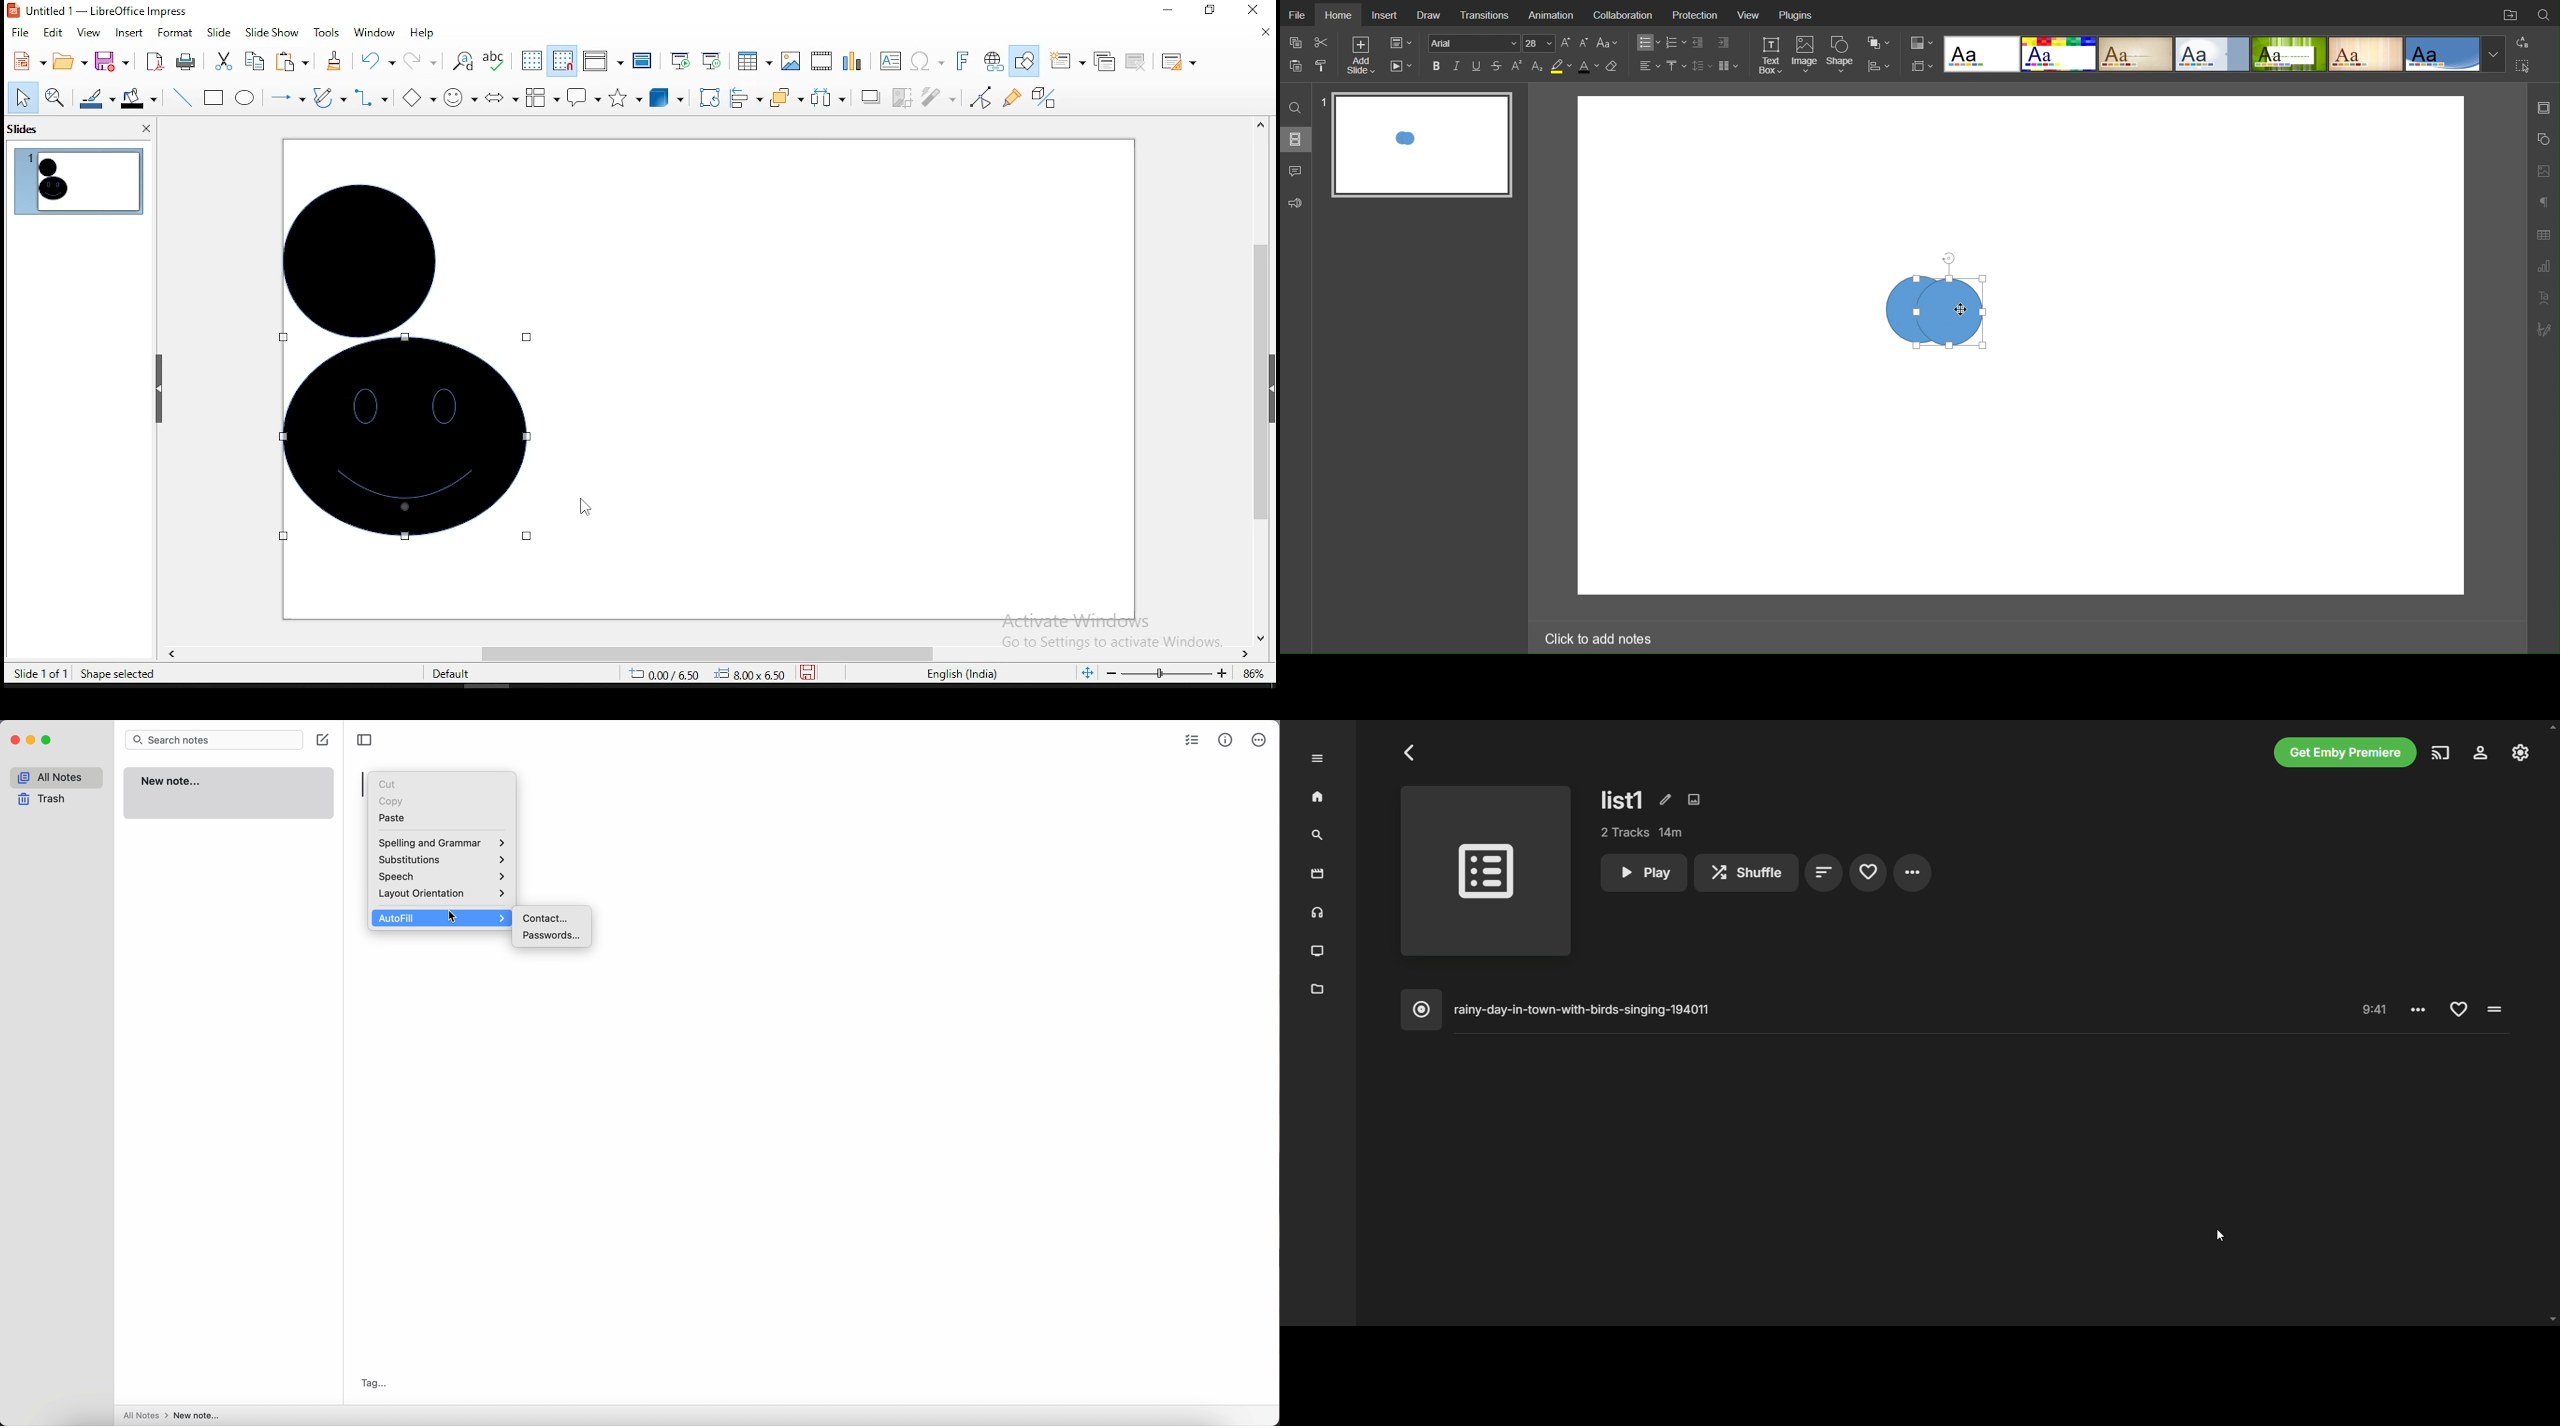  I want to click on Bullet List, so click(1646, 43).